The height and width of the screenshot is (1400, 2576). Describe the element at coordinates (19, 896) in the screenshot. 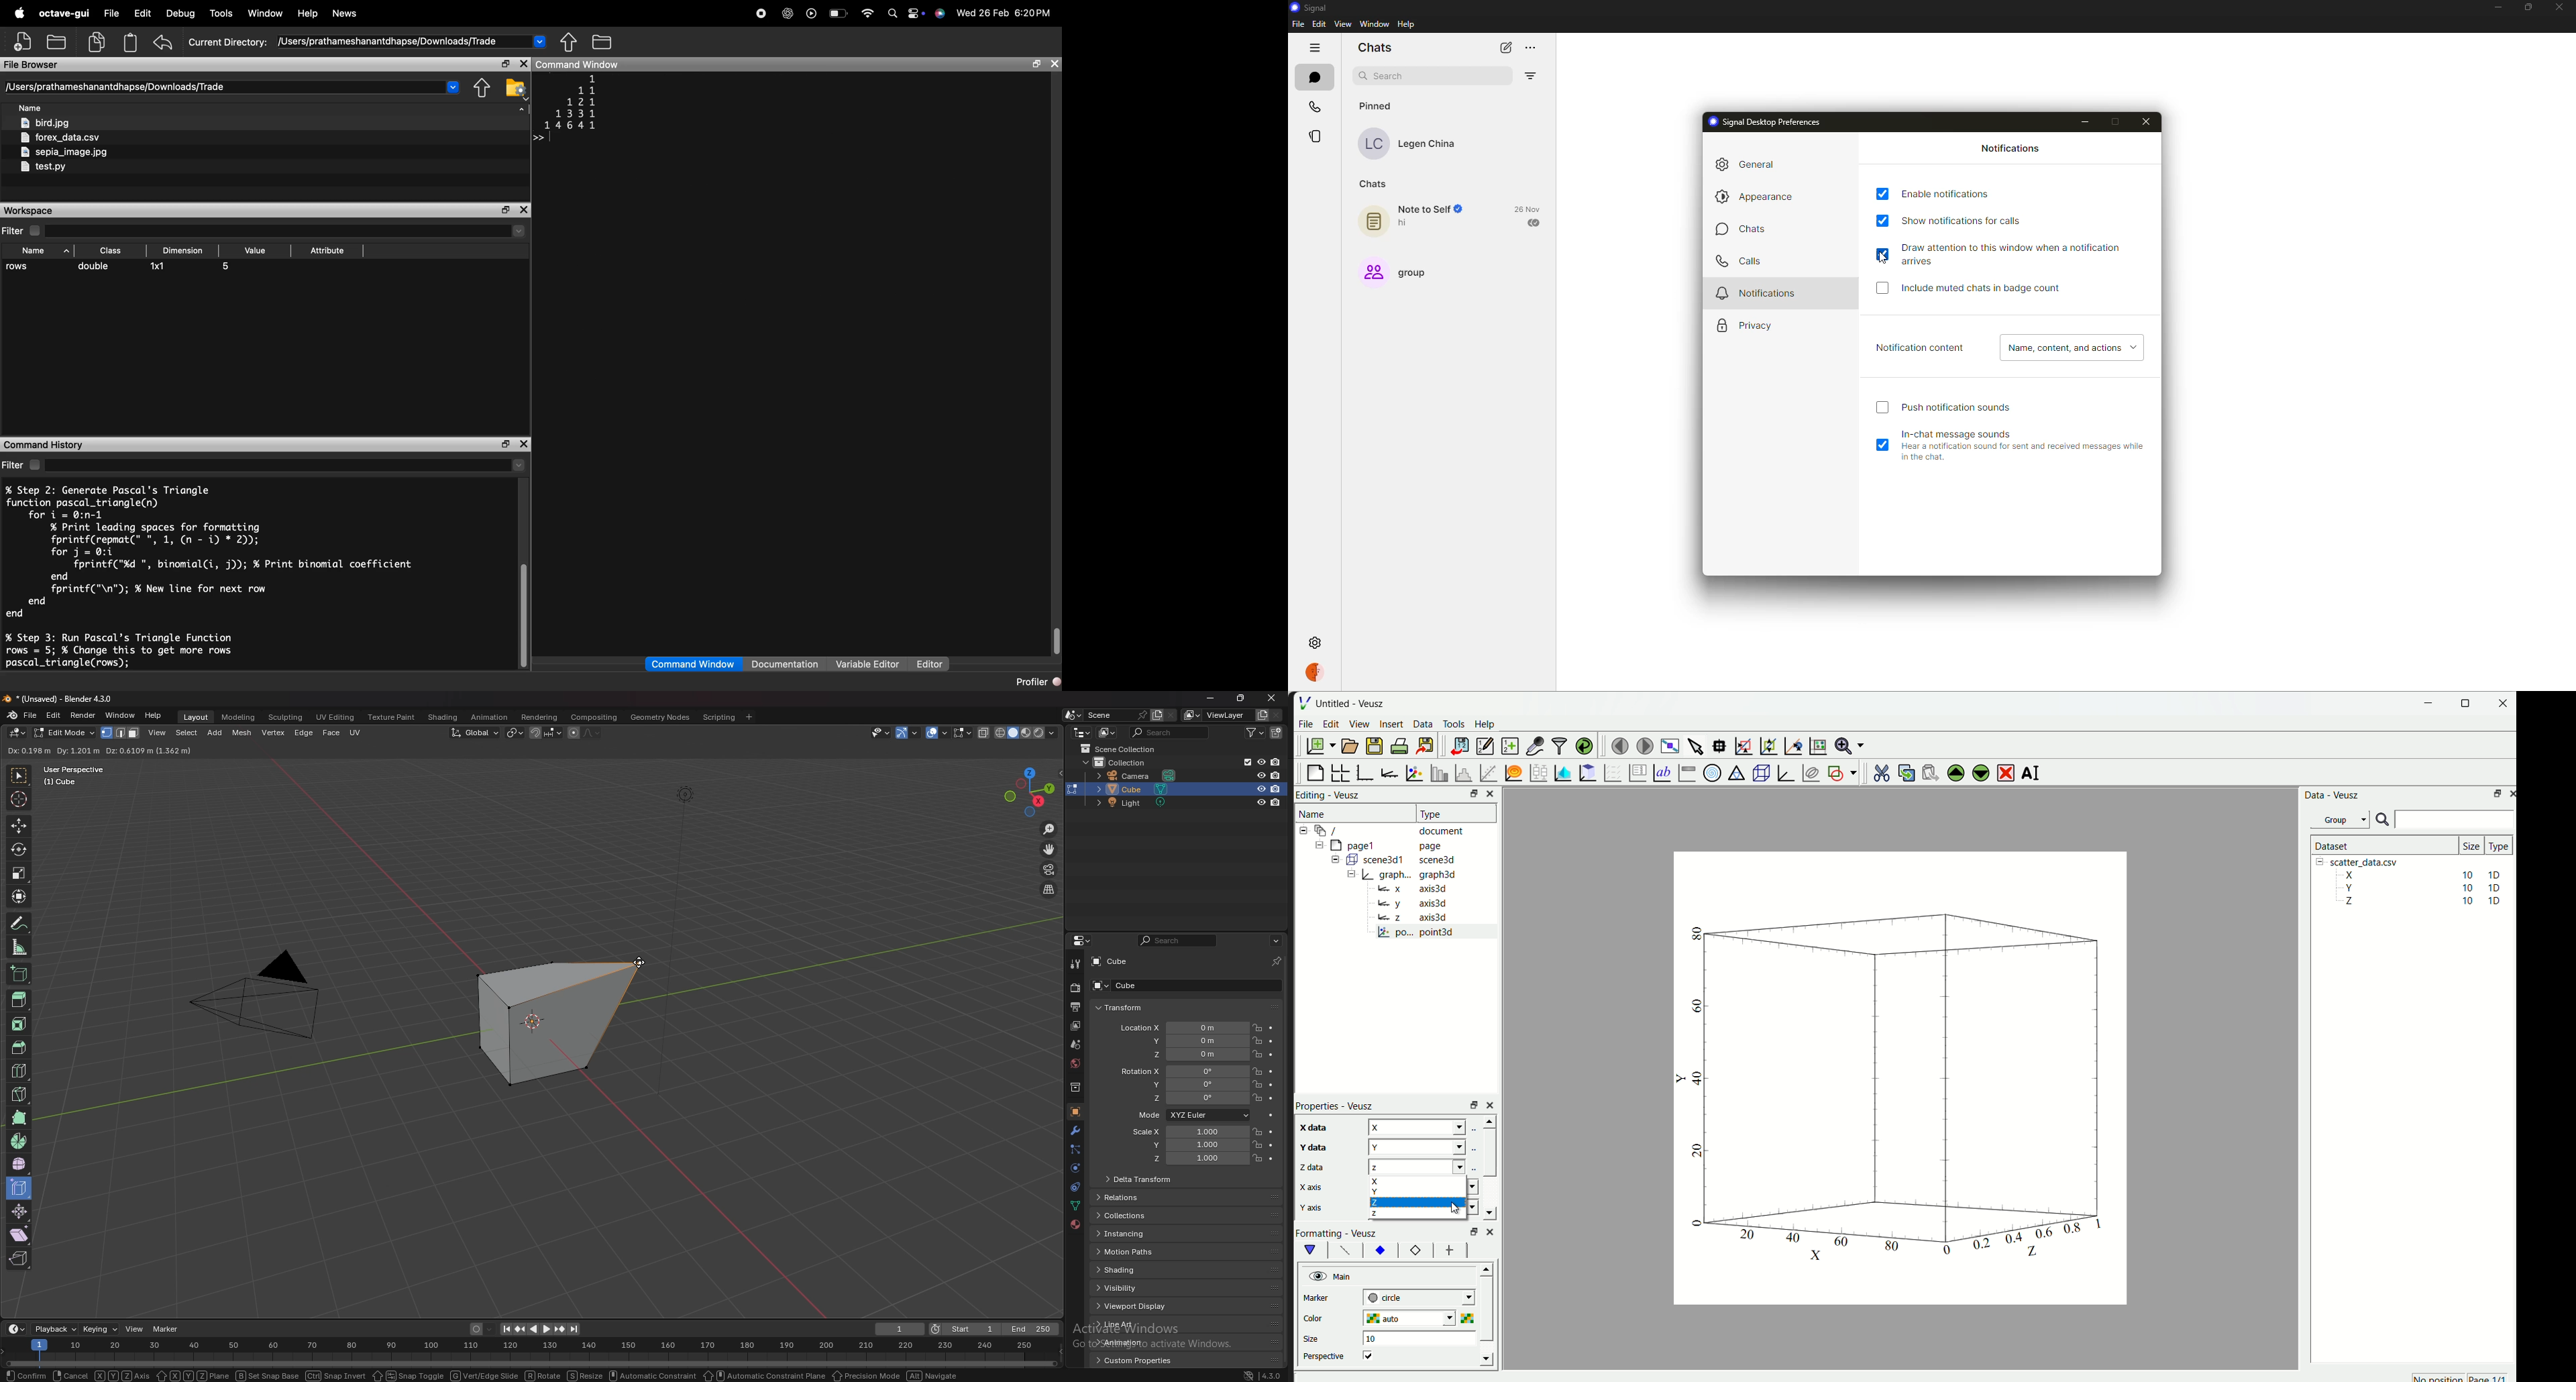

I see `transform` at that location.